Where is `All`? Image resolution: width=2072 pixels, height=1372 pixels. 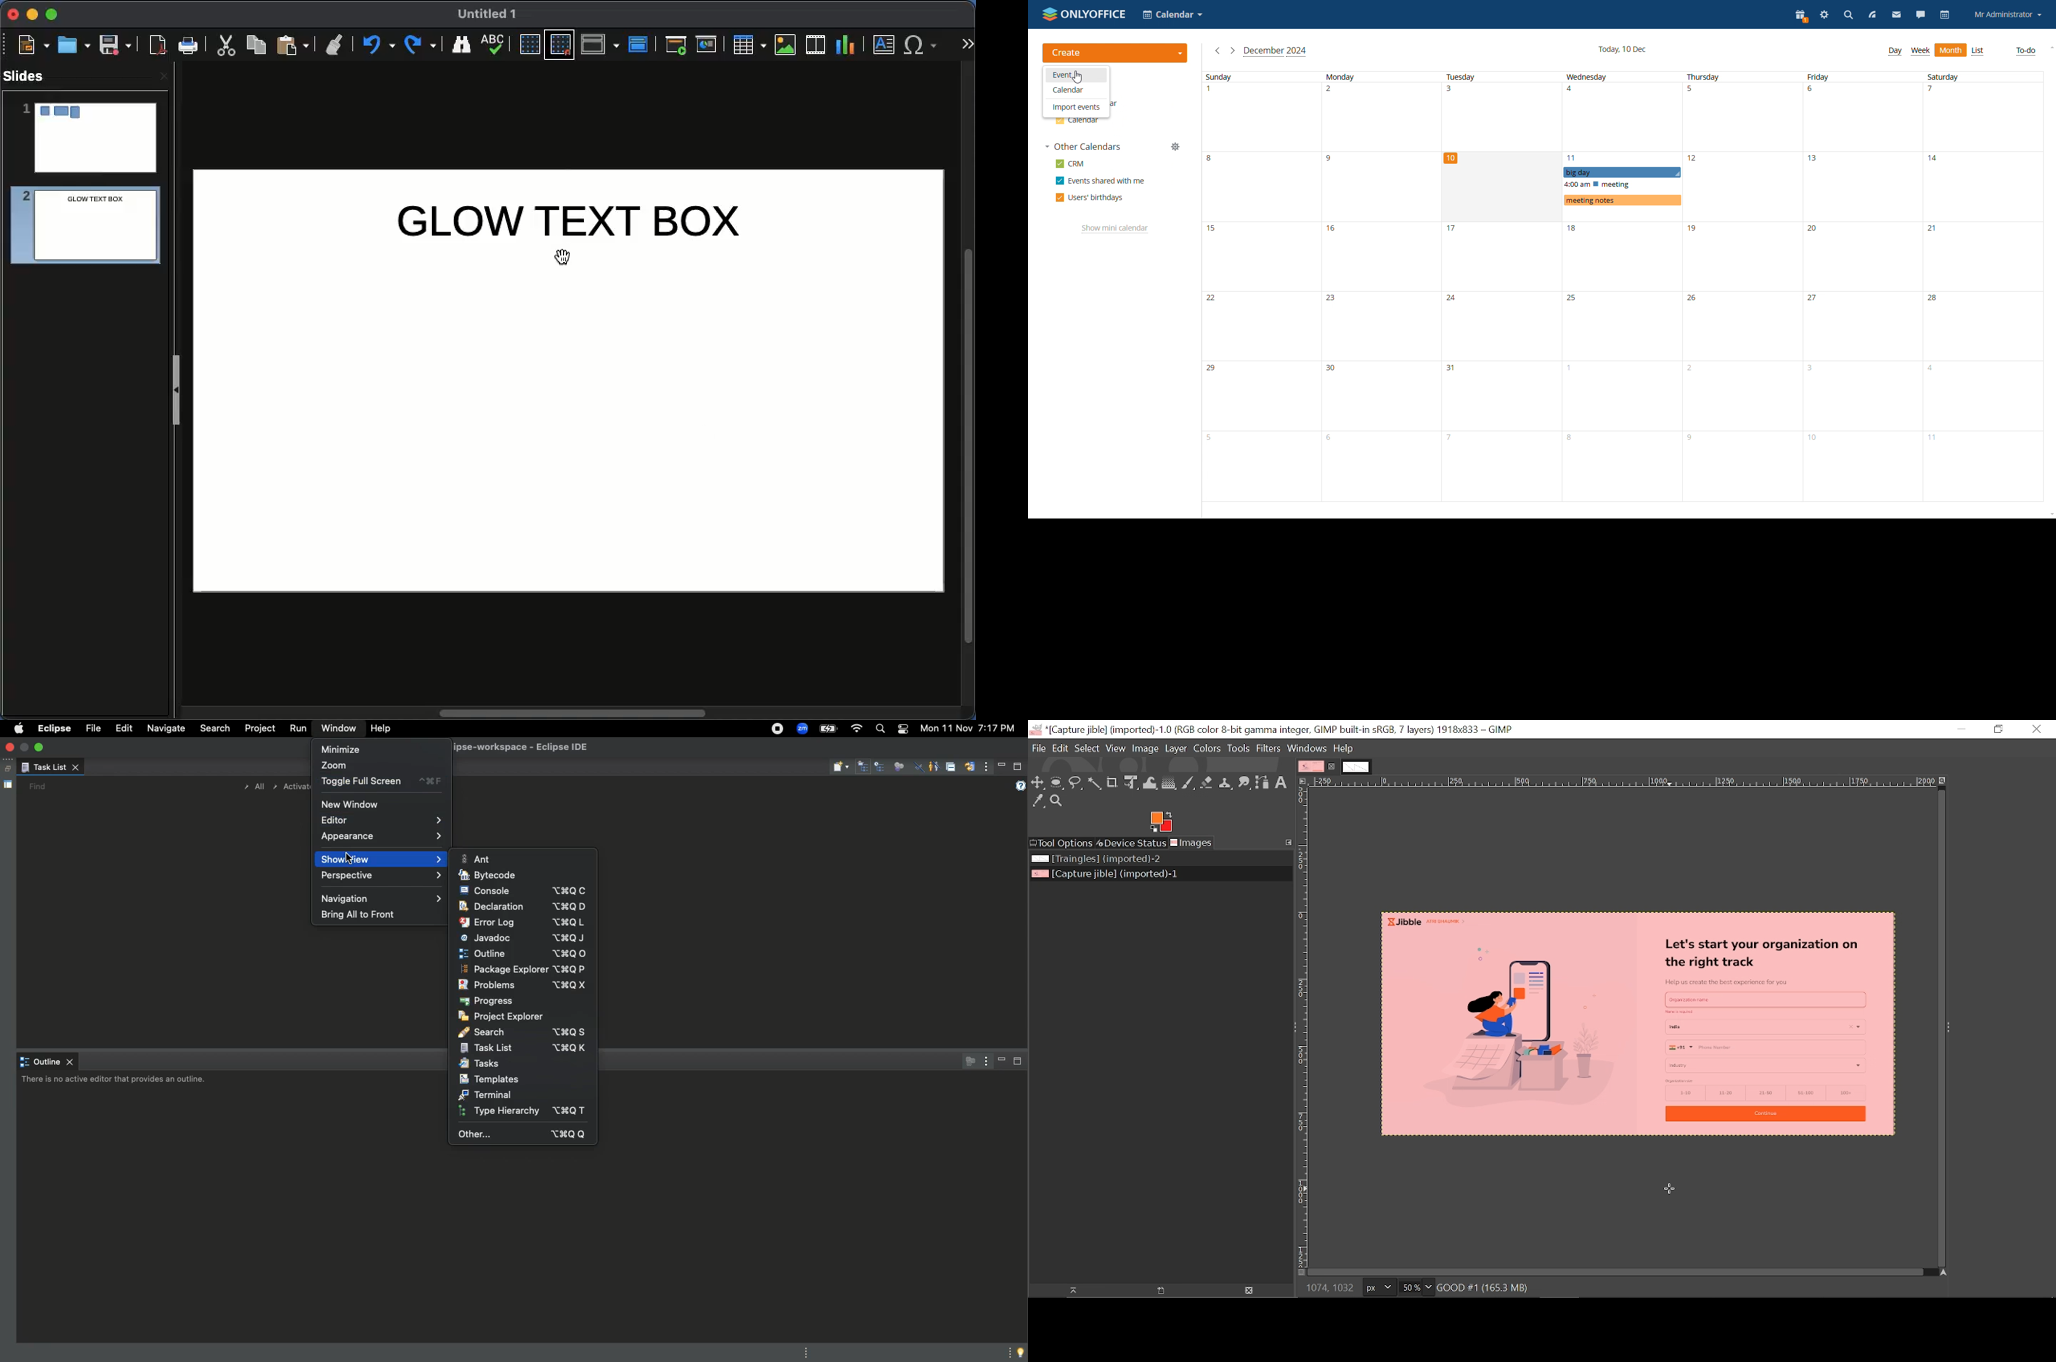 All is located at coordinates (251, 787).